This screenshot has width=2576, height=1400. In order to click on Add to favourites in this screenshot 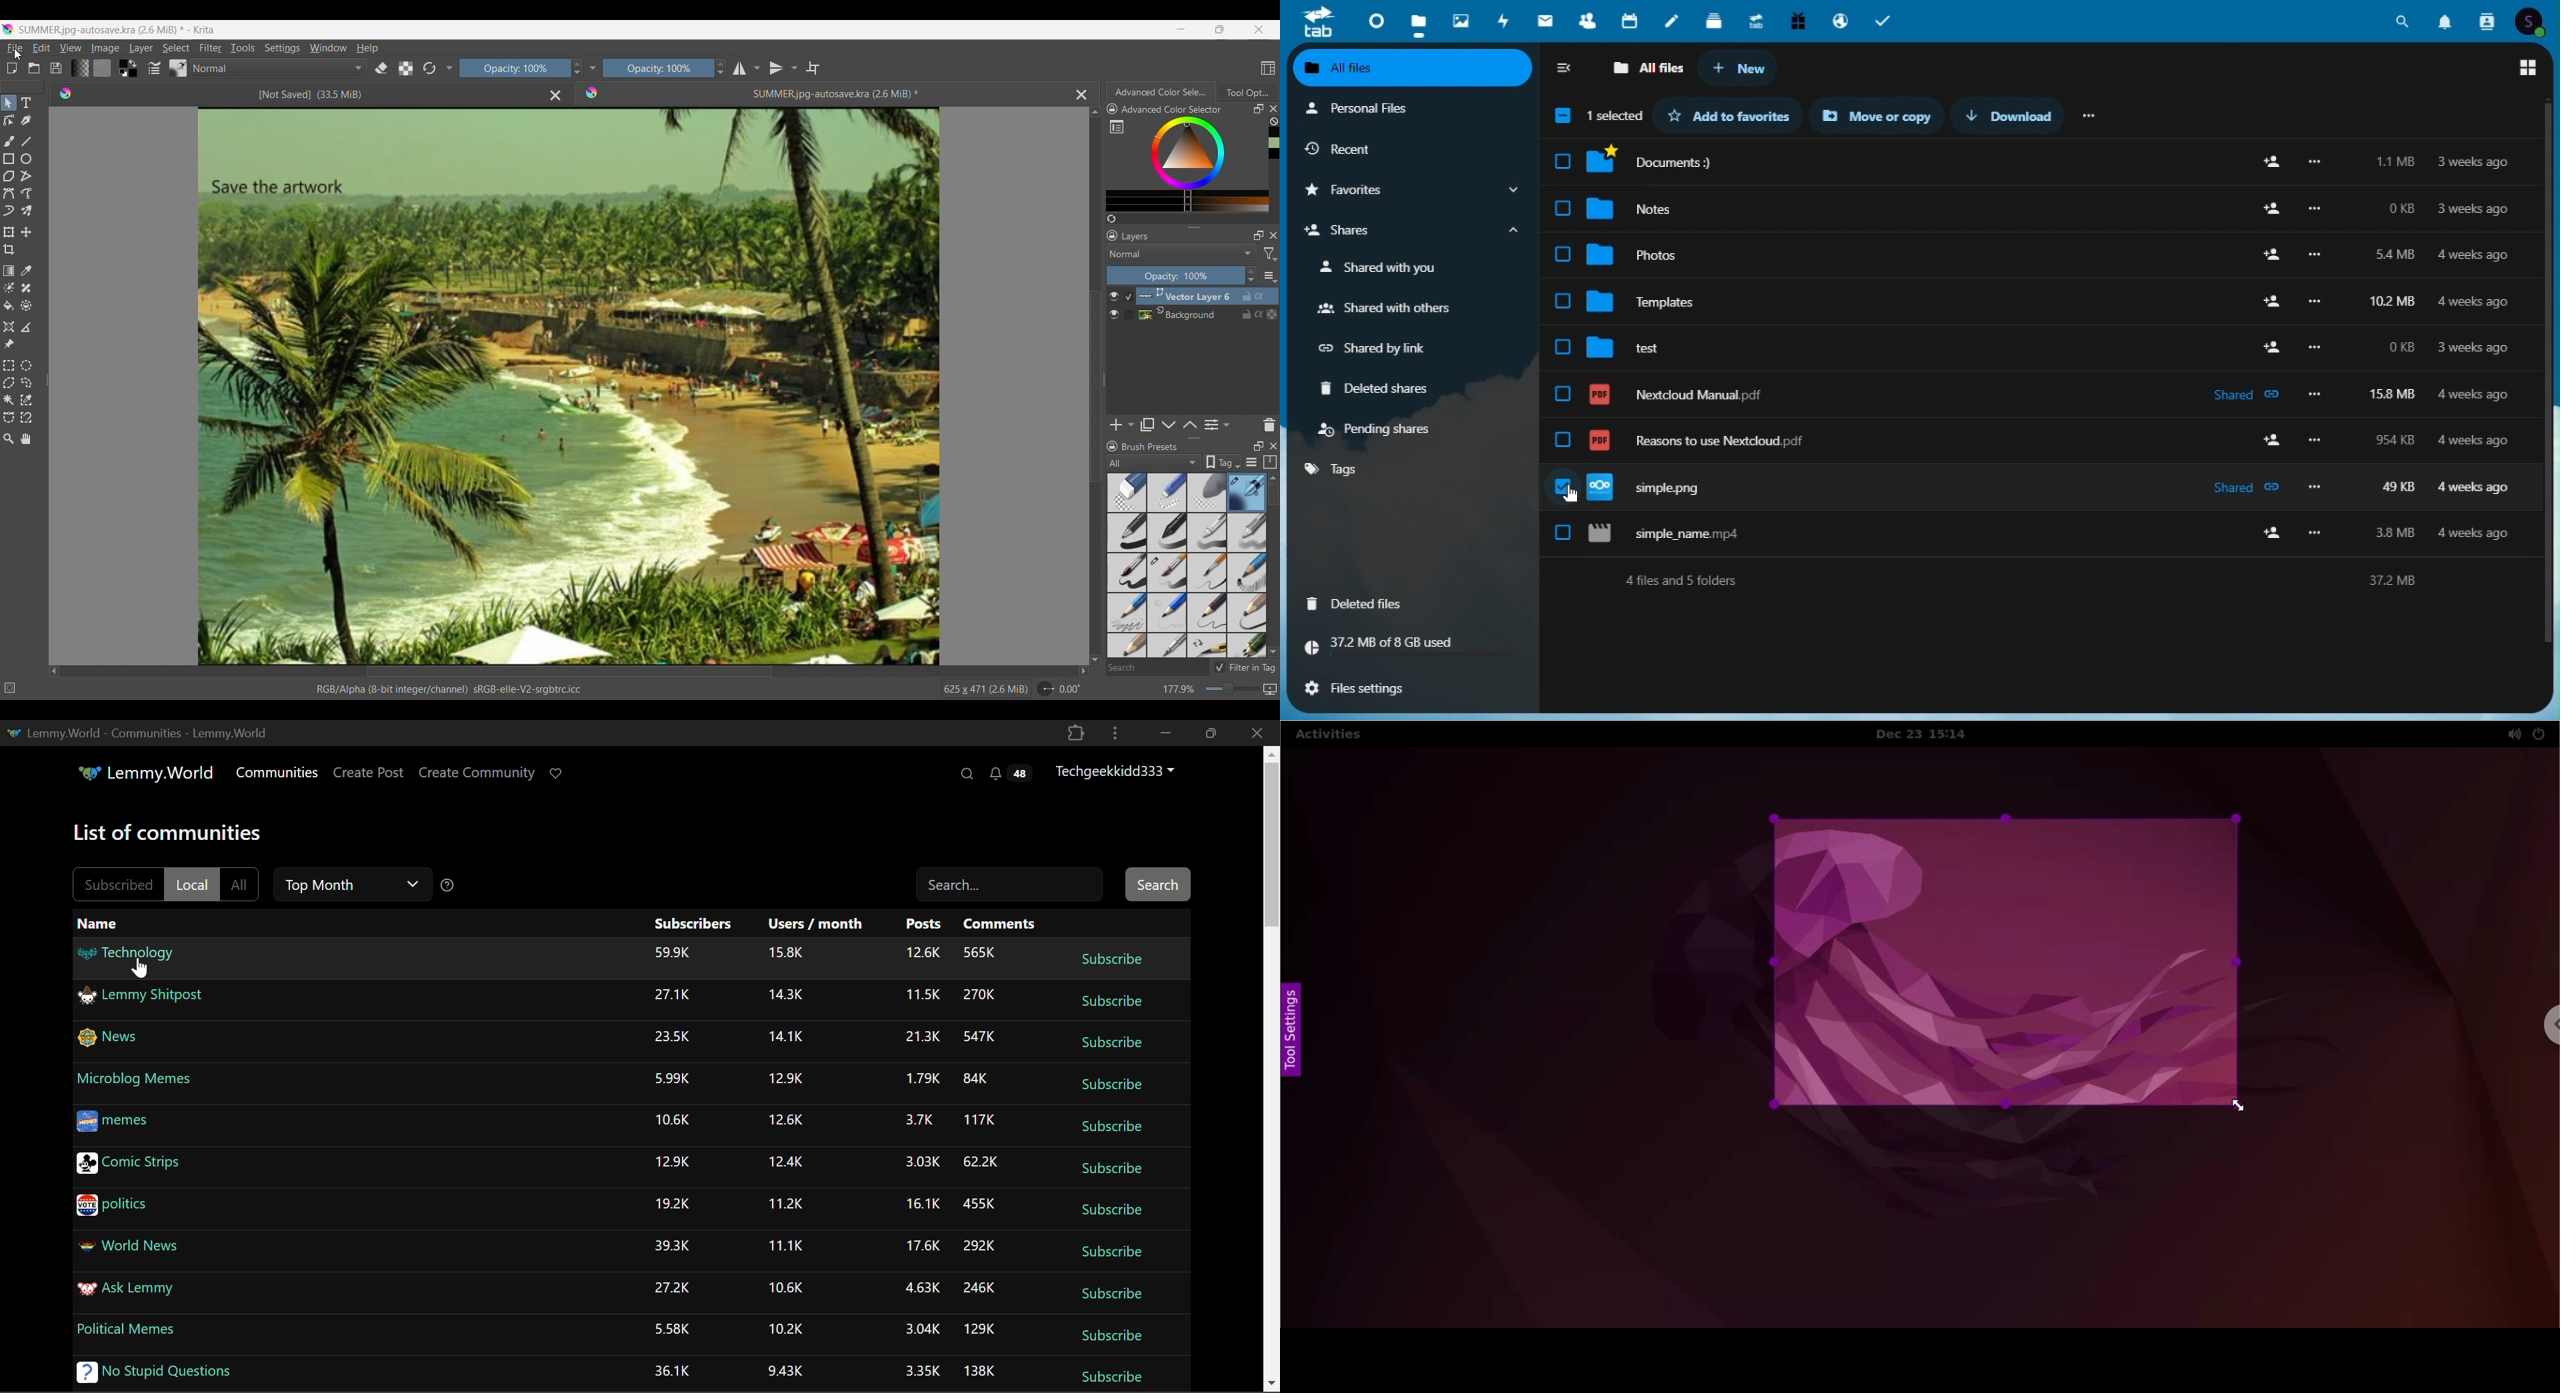, I will do `click(1736, 115)`.